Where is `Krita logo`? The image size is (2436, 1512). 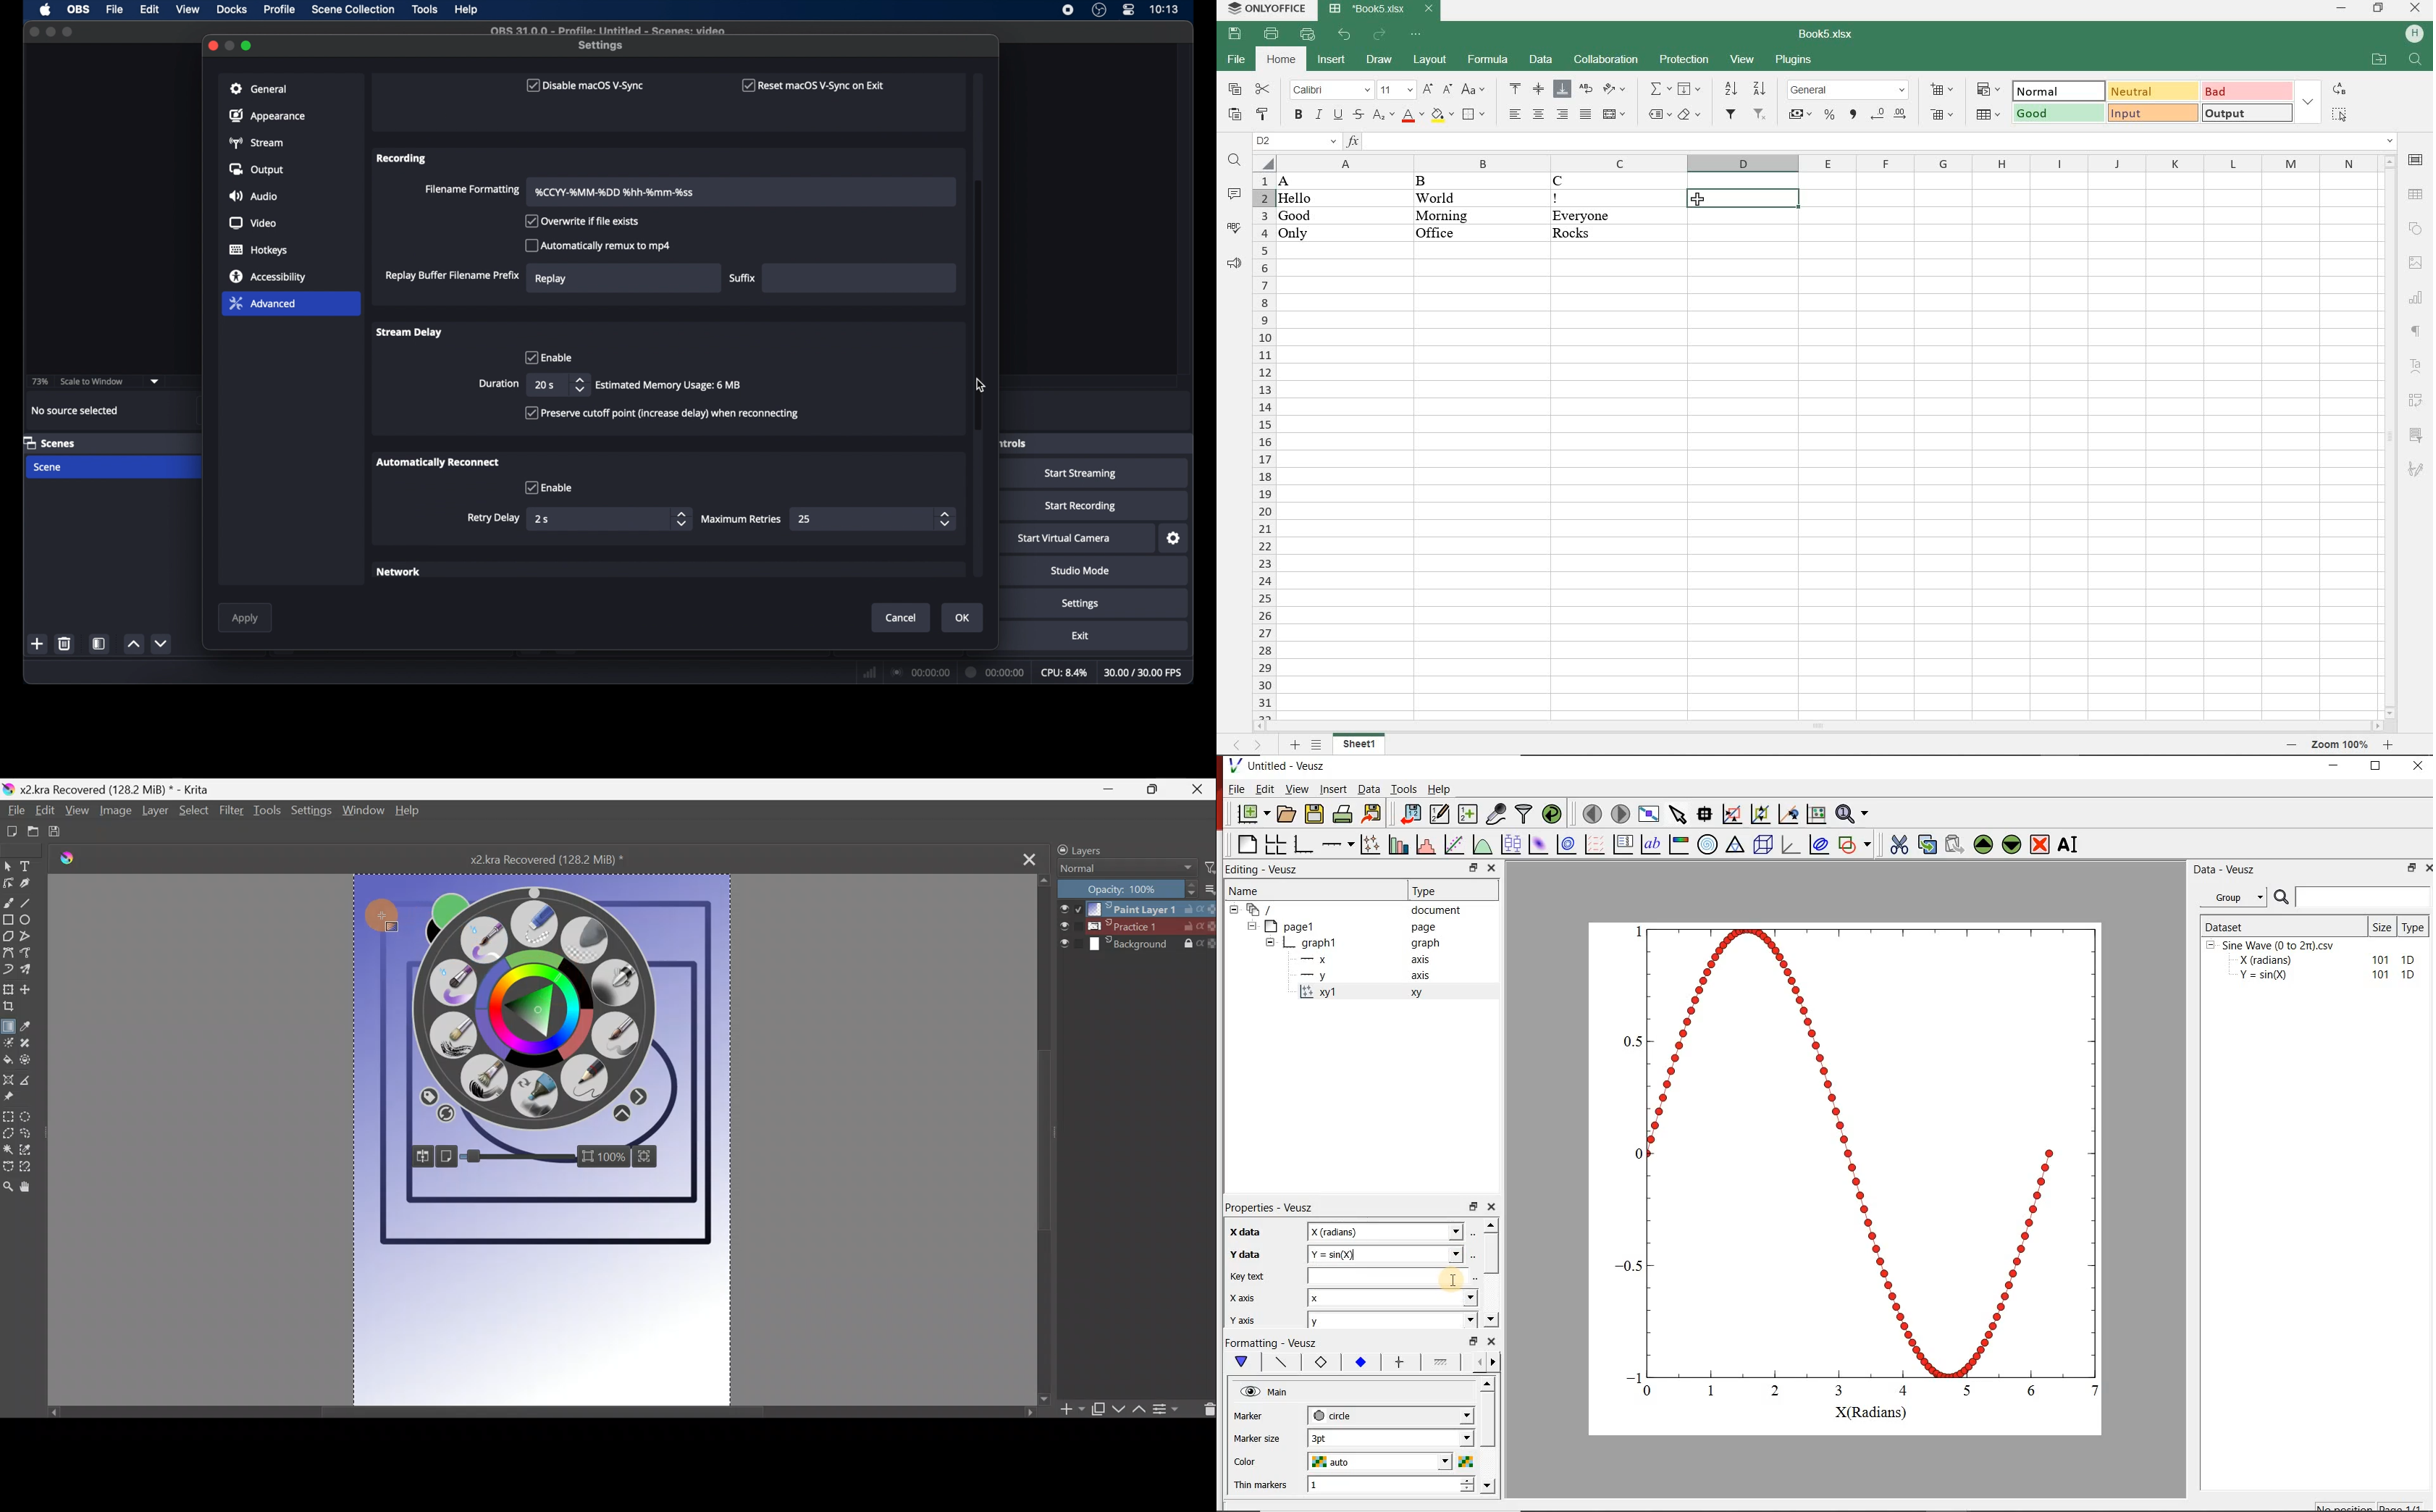
Krita logo is located at coordinates (75, 861).